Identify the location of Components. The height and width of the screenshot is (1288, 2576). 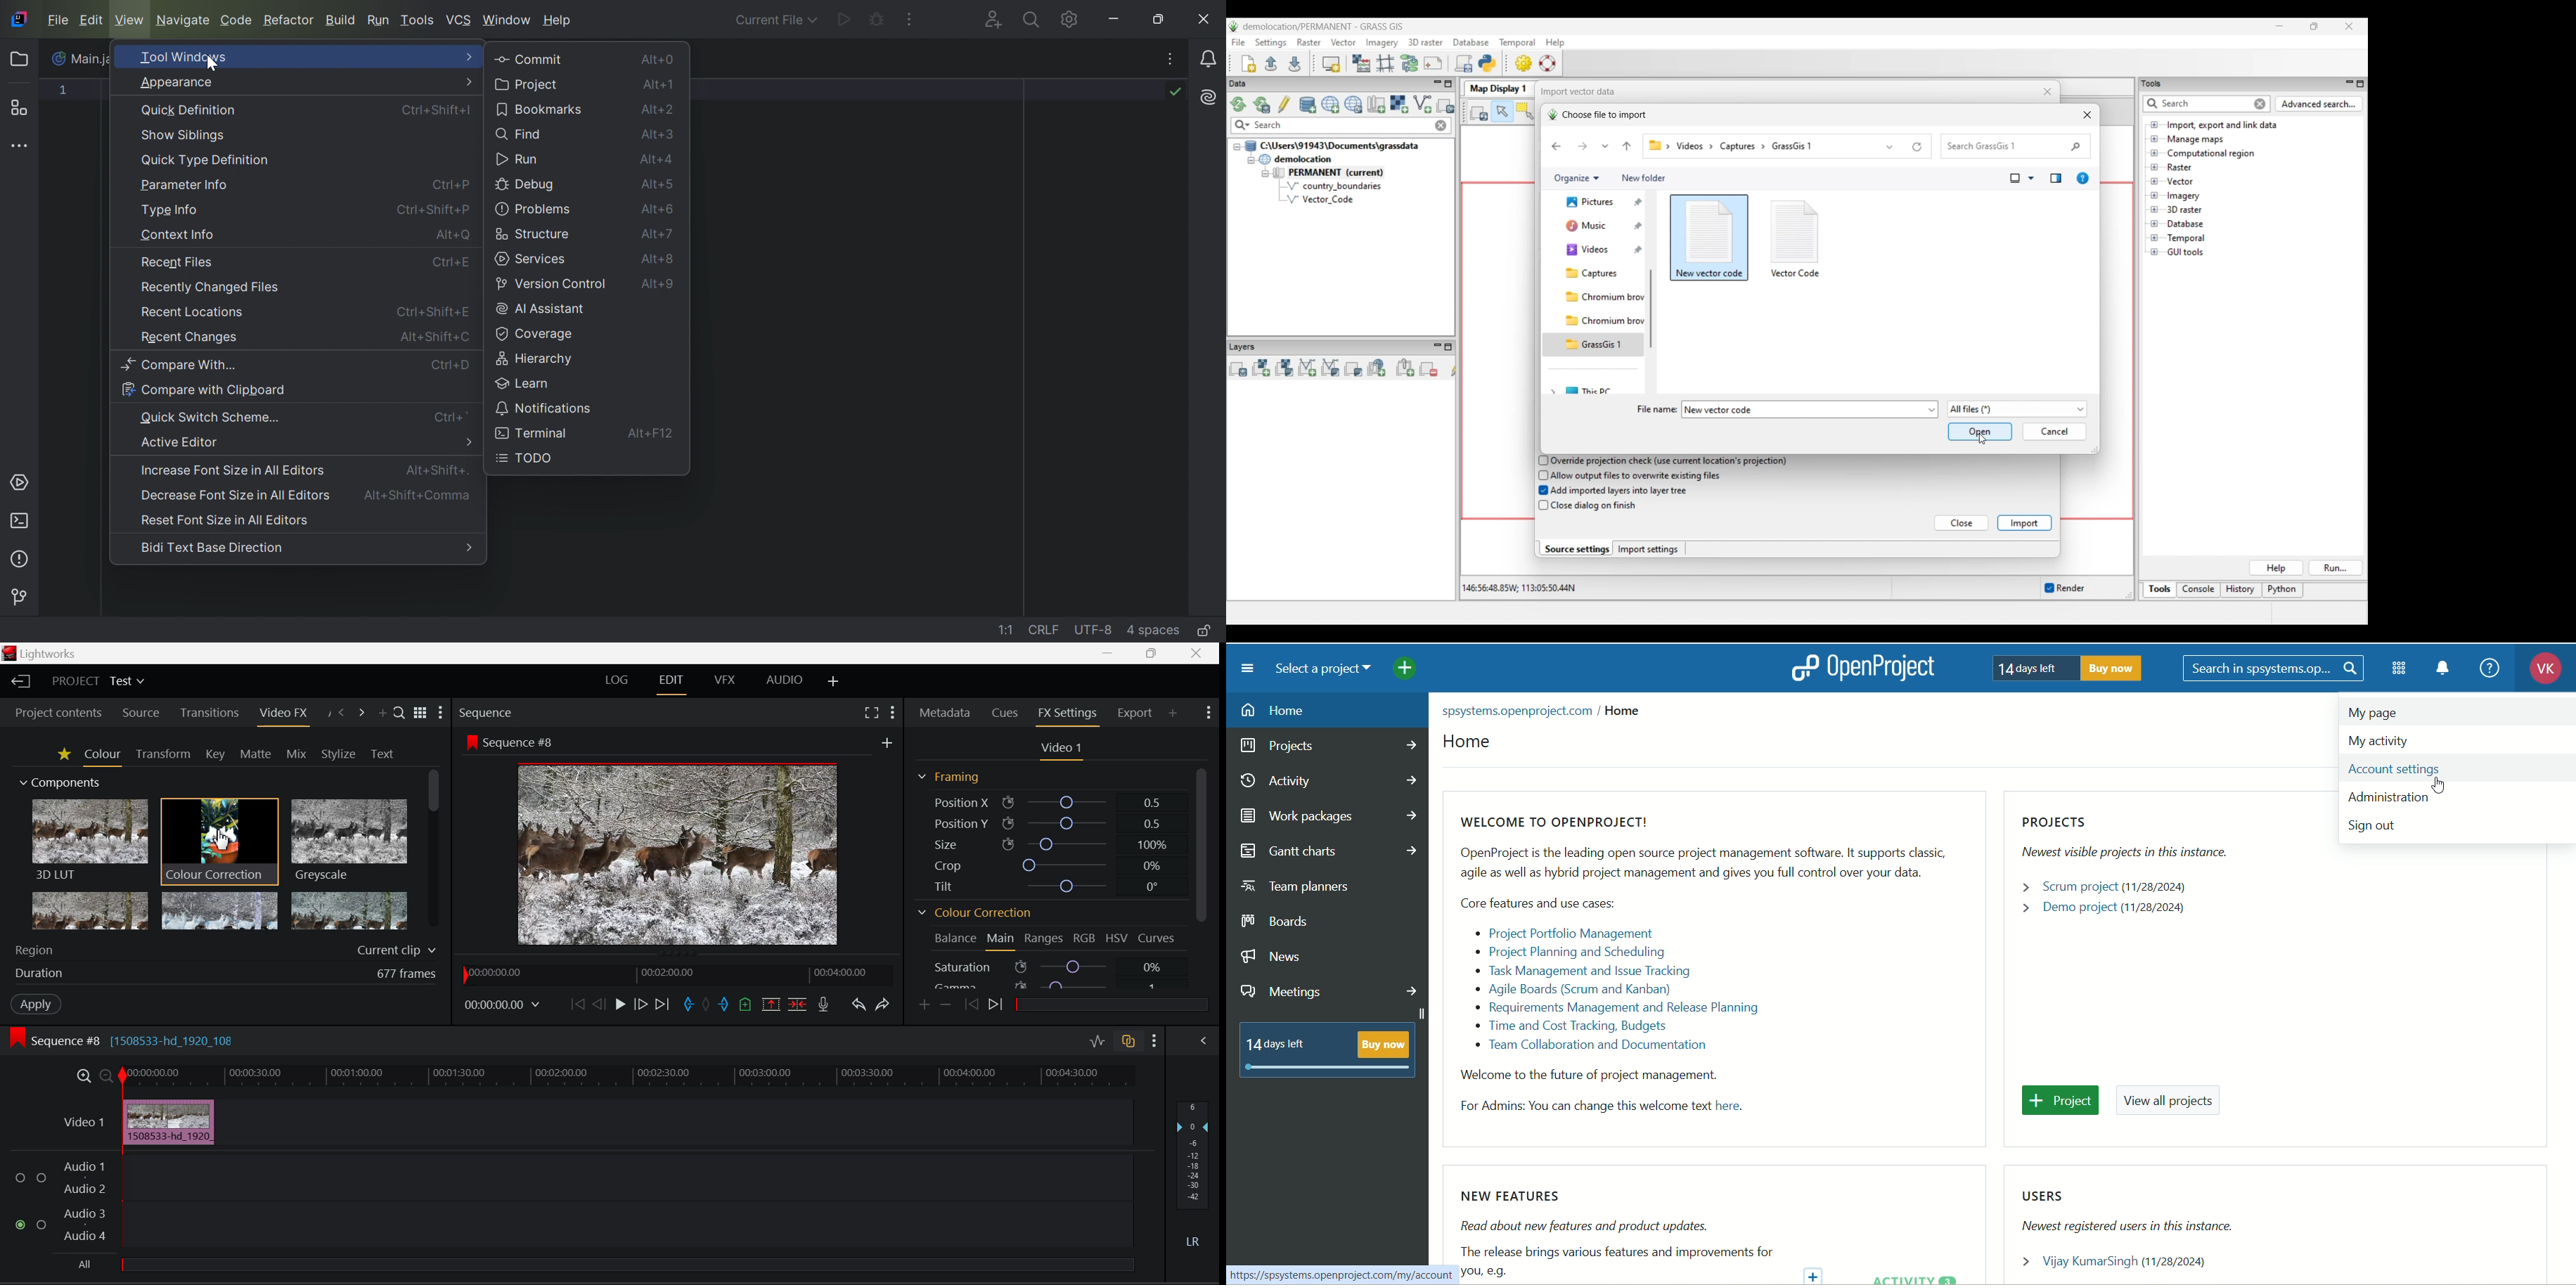
(62, 783).